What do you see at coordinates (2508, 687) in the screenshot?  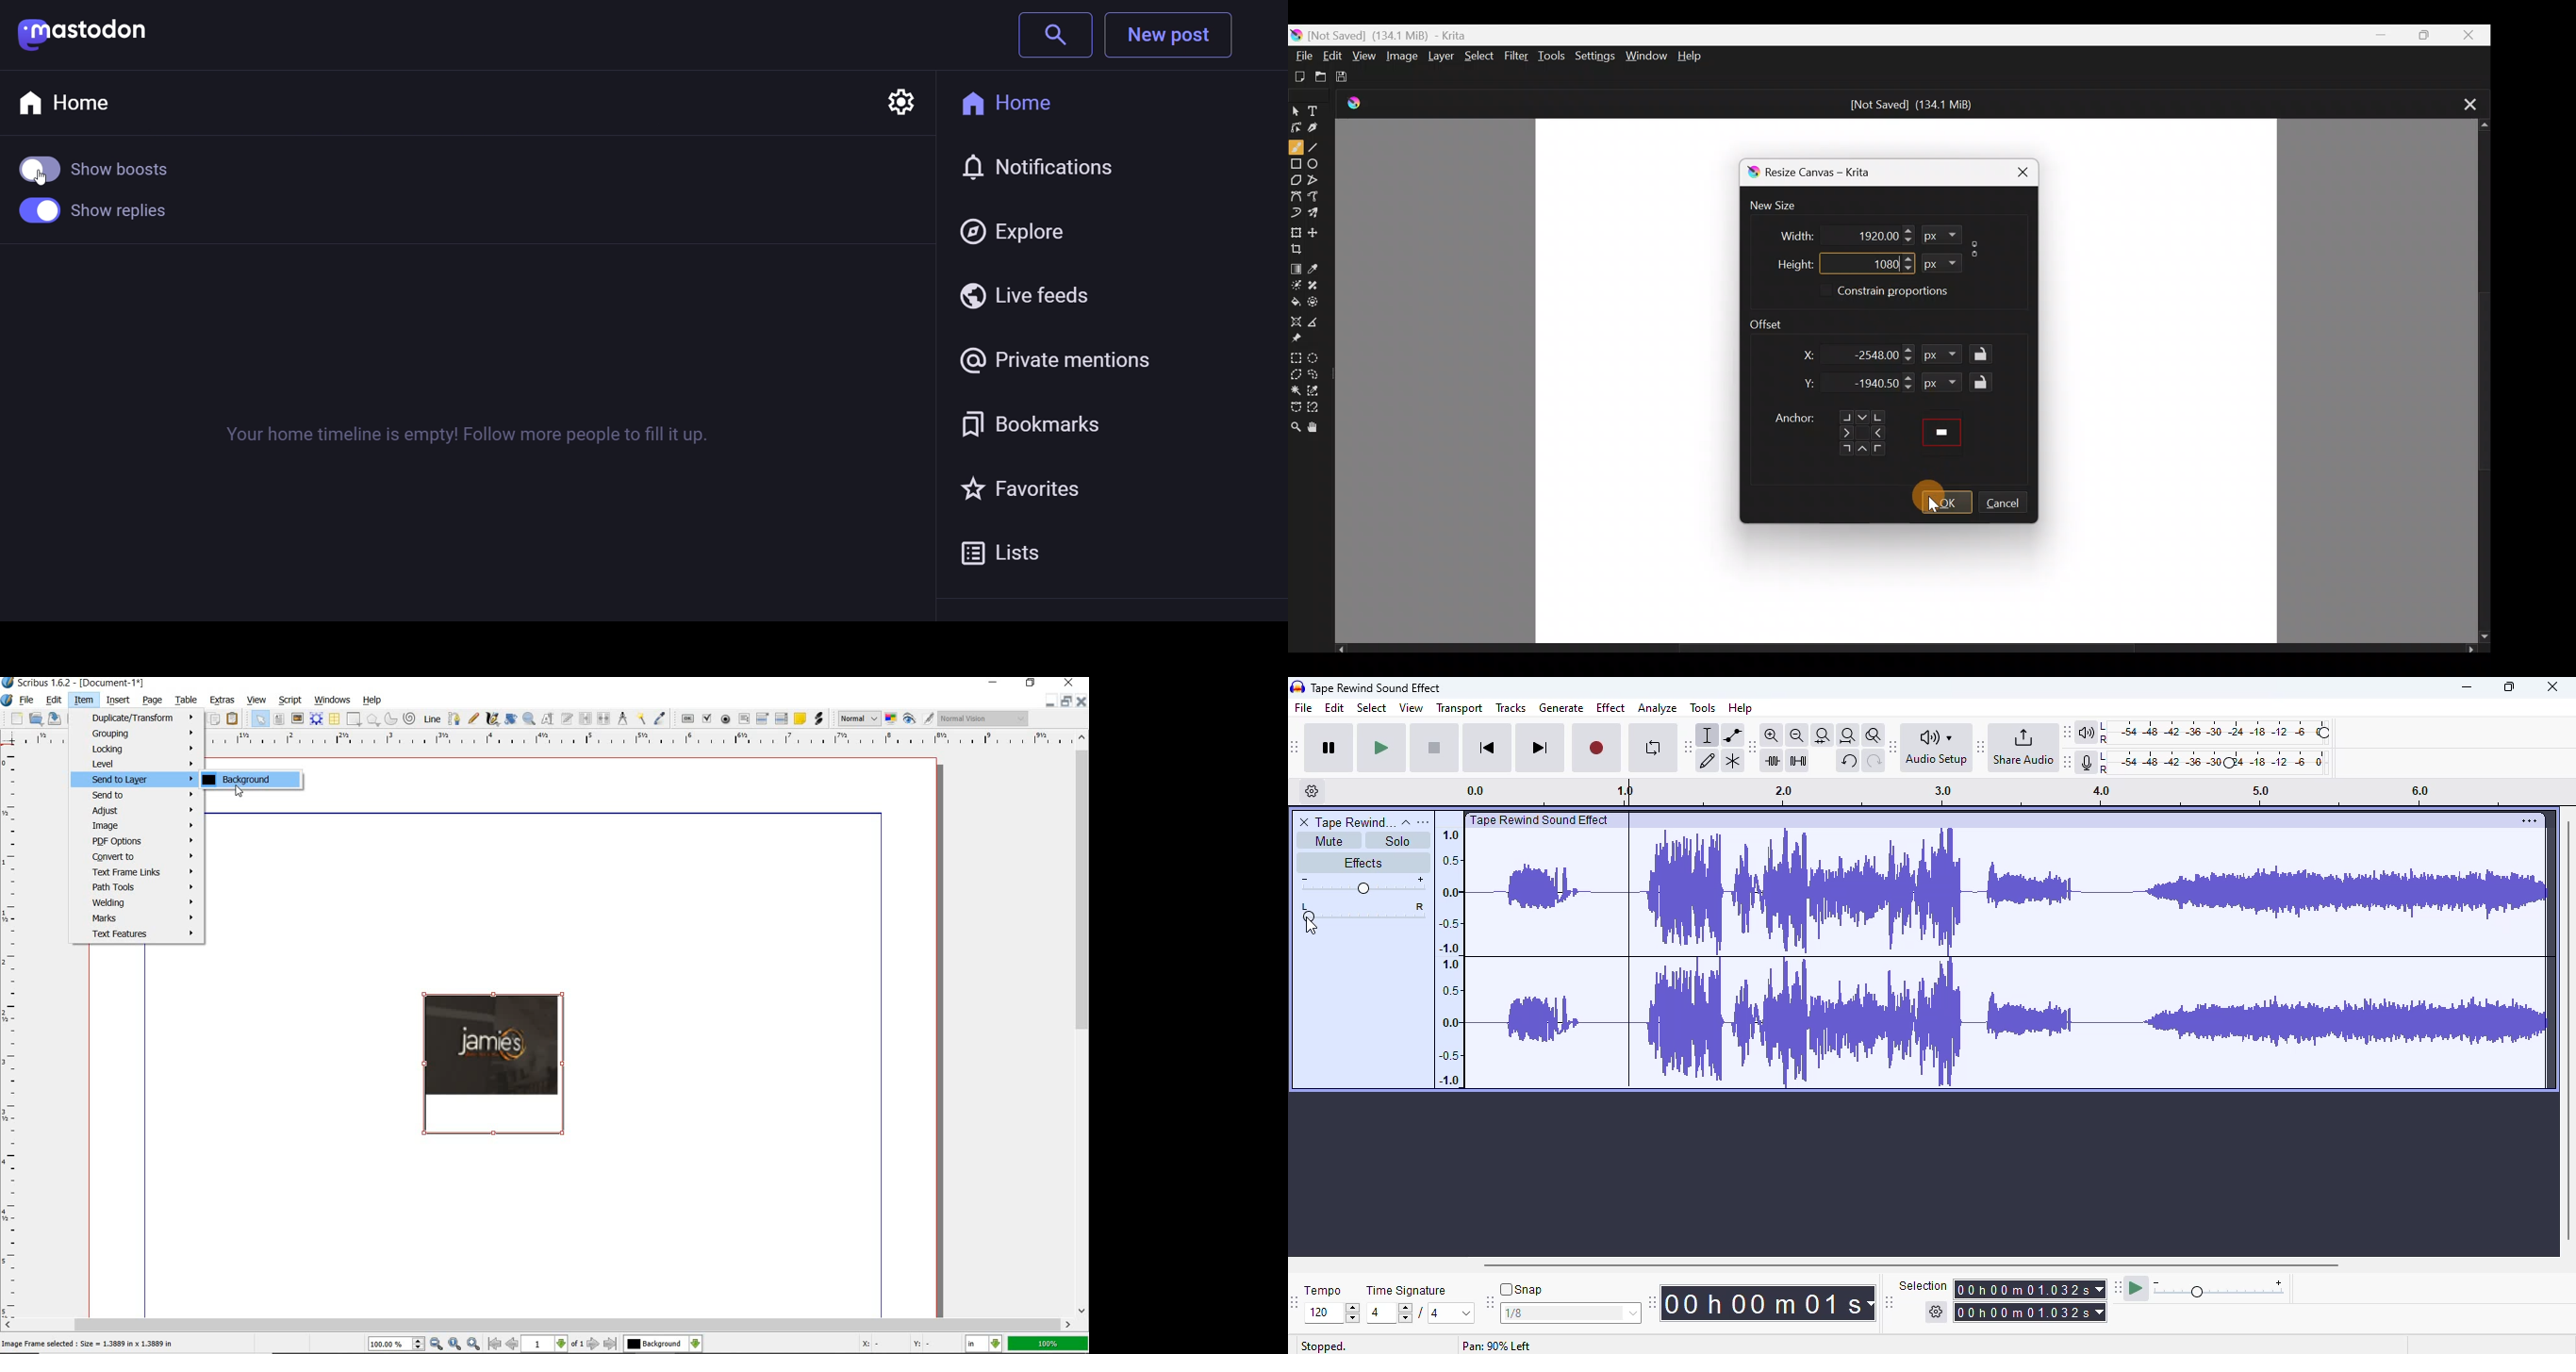 I see `maximize` at bounding box center [2508, 687].